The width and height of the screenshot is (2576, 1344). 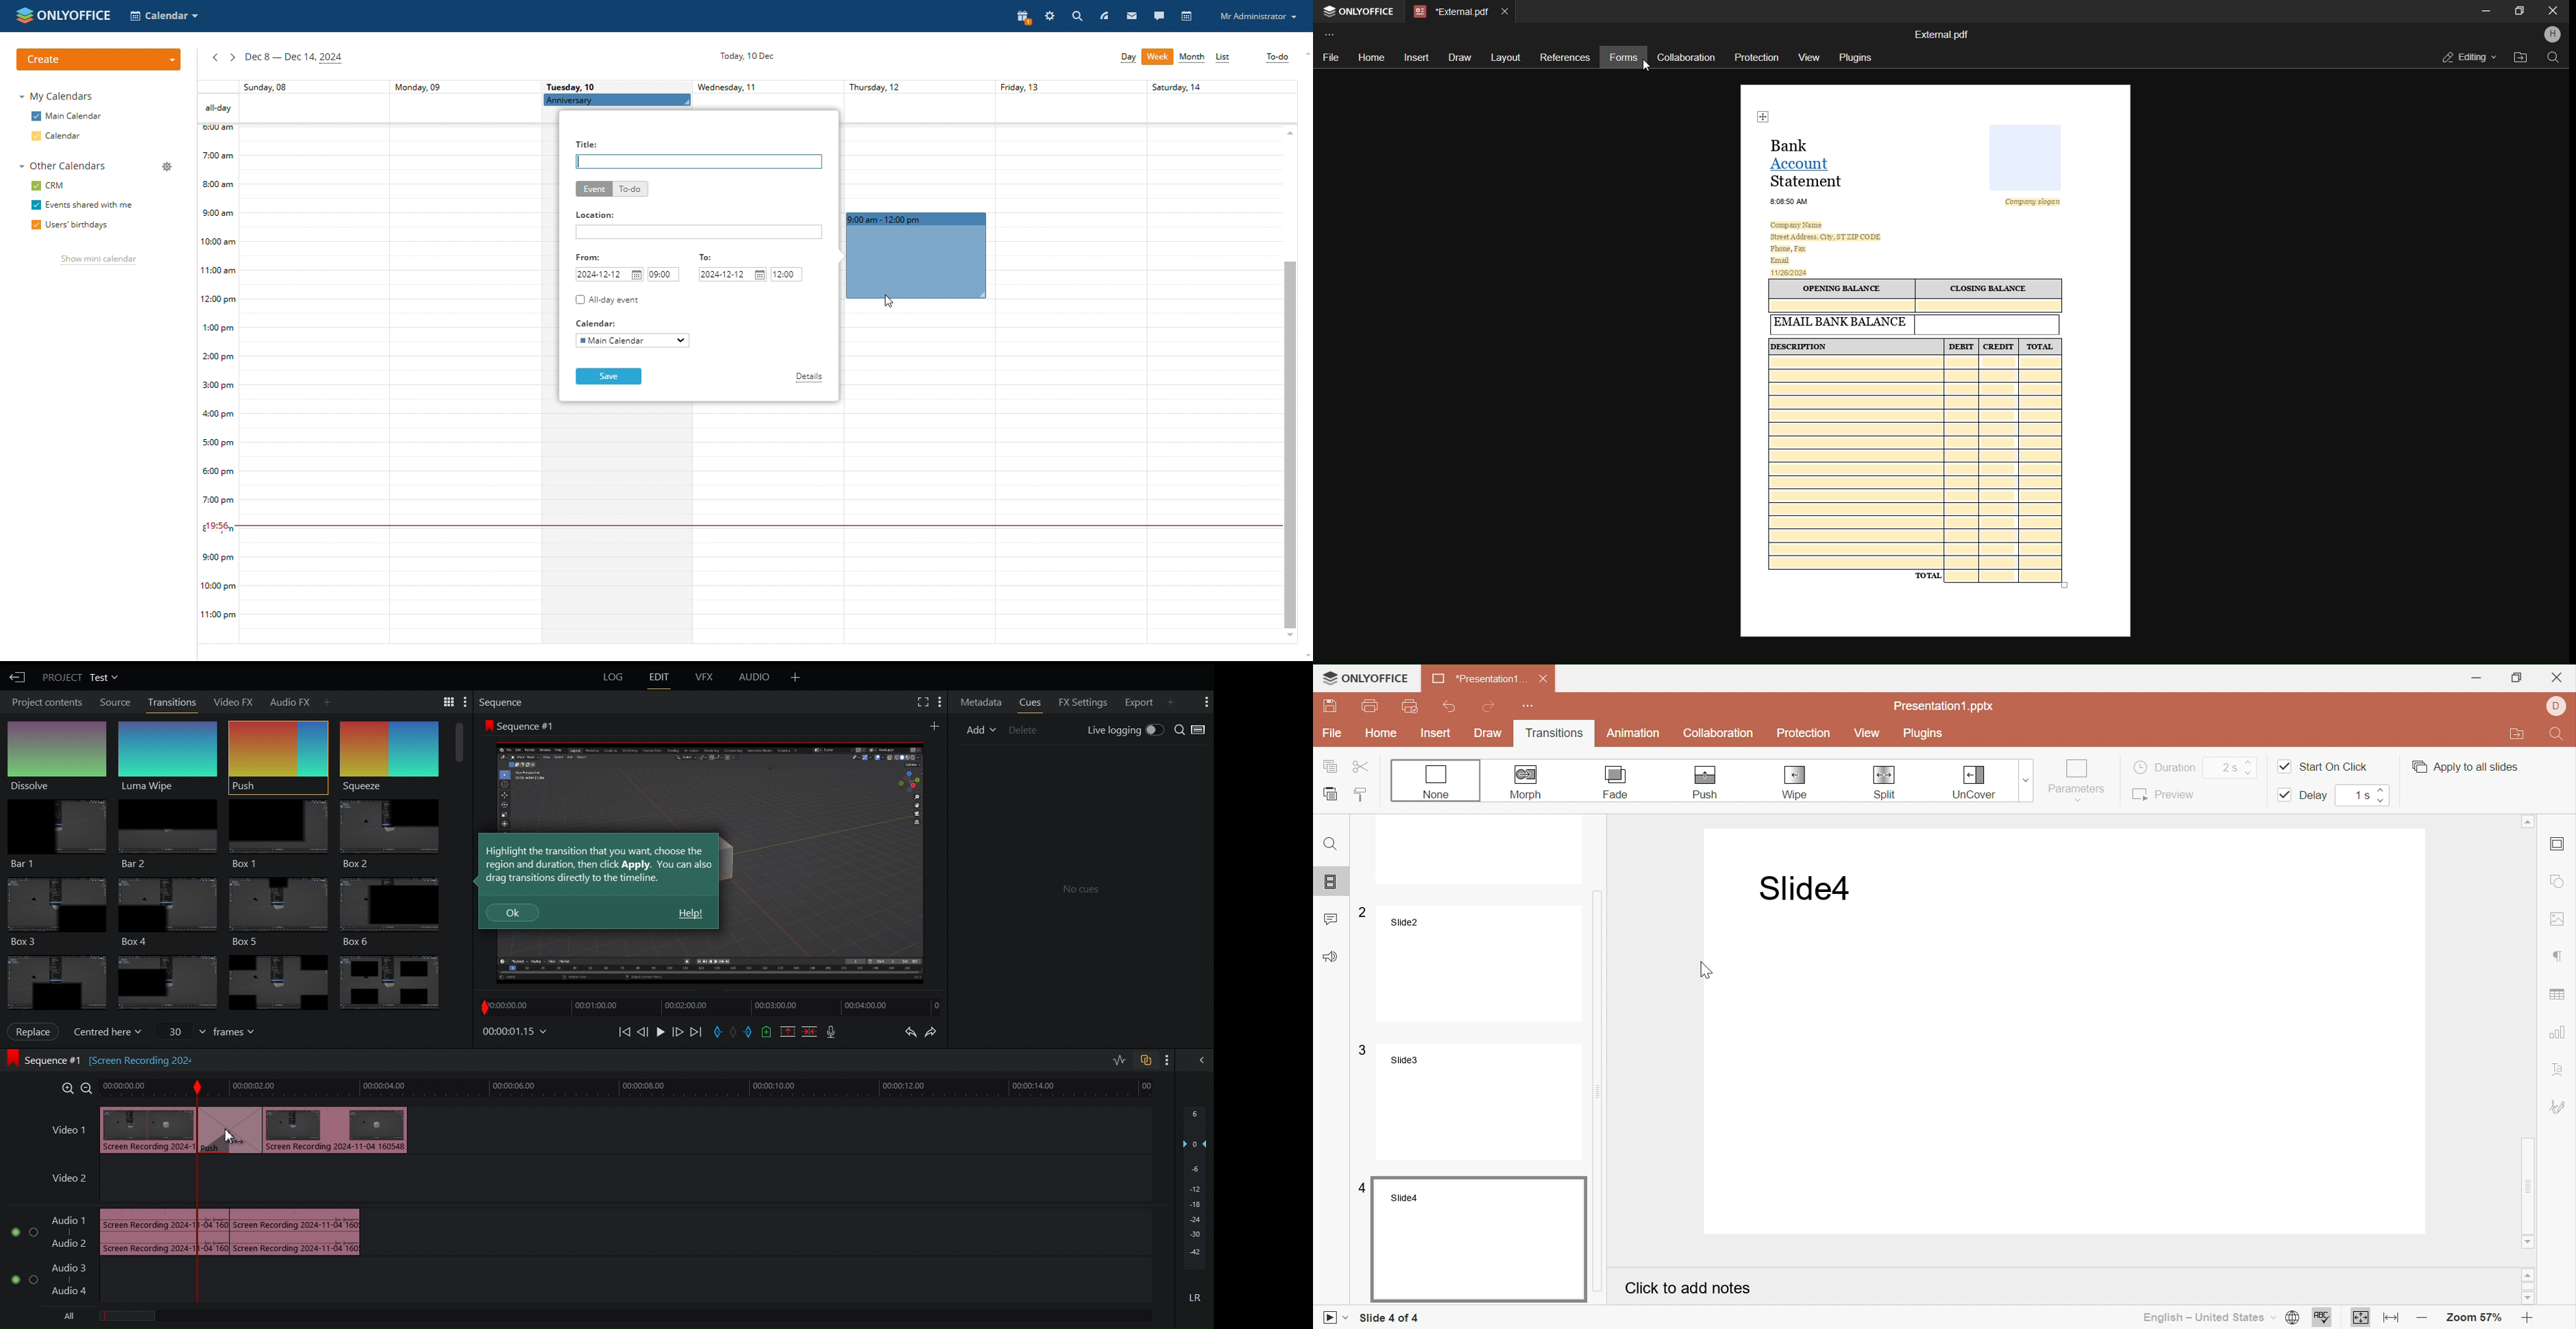 What do you see at coordinates (396, 912) in the screenshot?
I see `Box 6` at bounding box center [396, 912].